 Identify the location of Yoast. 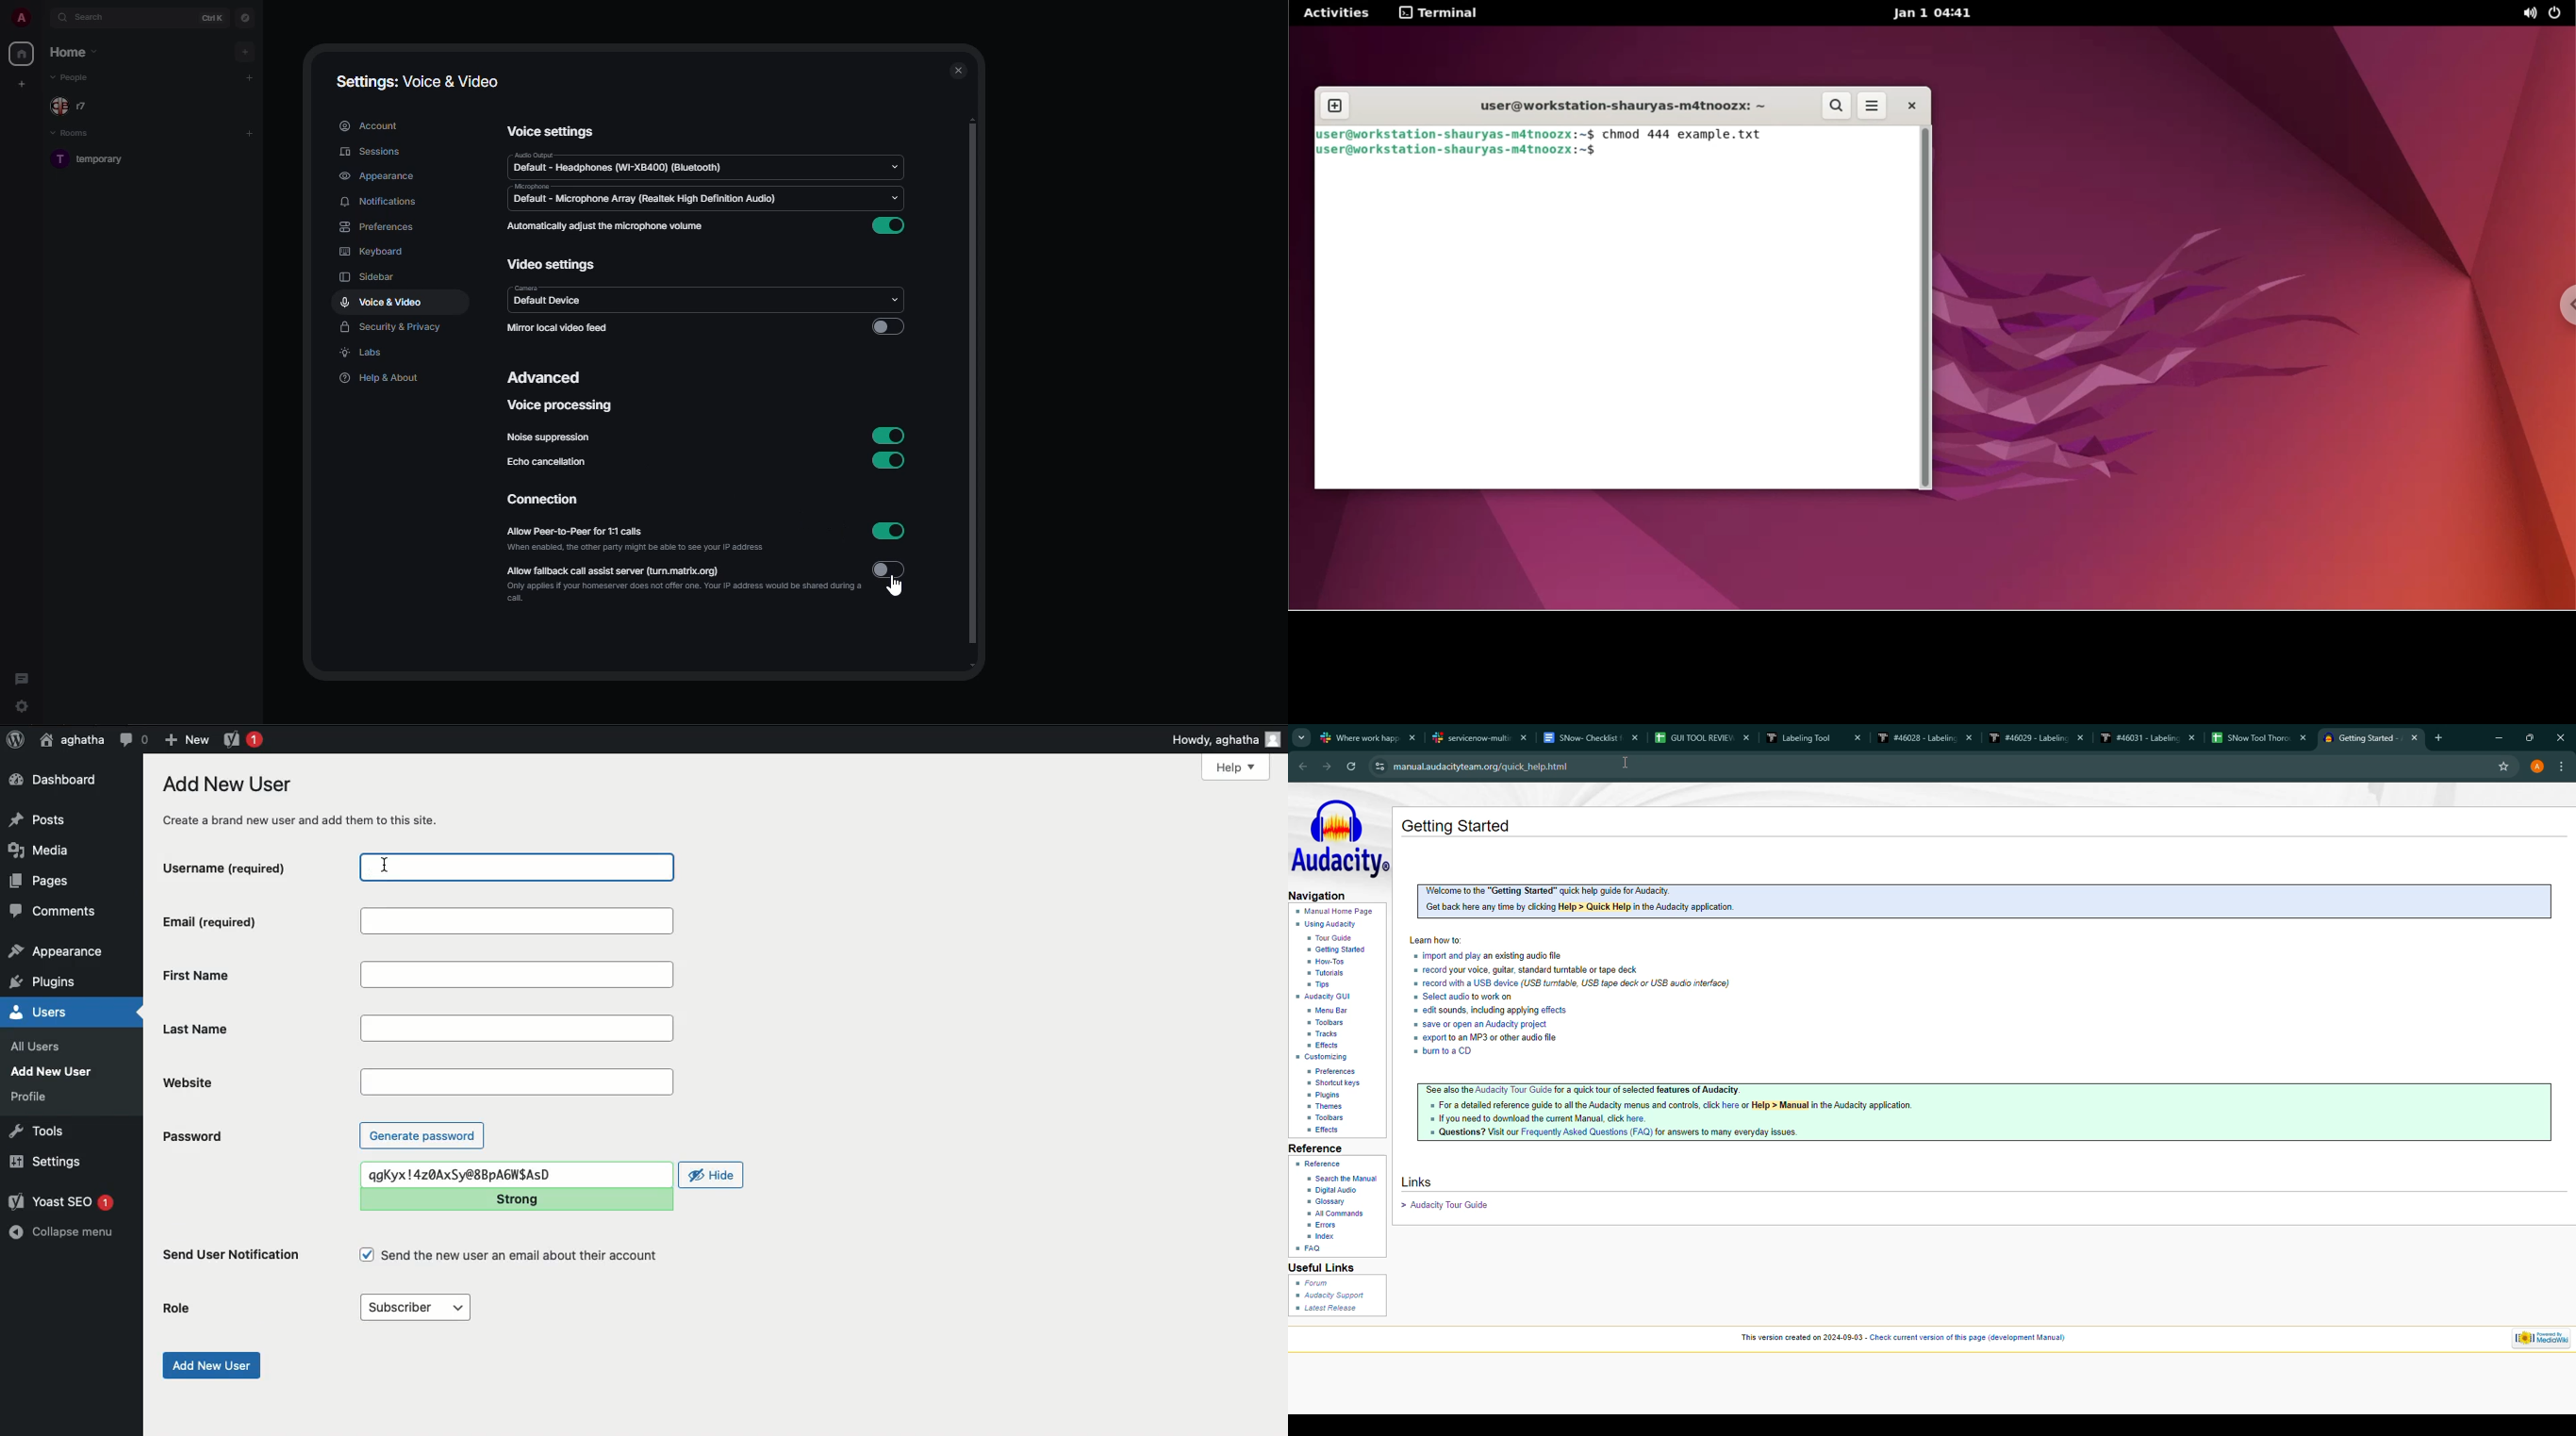
(242, 738).